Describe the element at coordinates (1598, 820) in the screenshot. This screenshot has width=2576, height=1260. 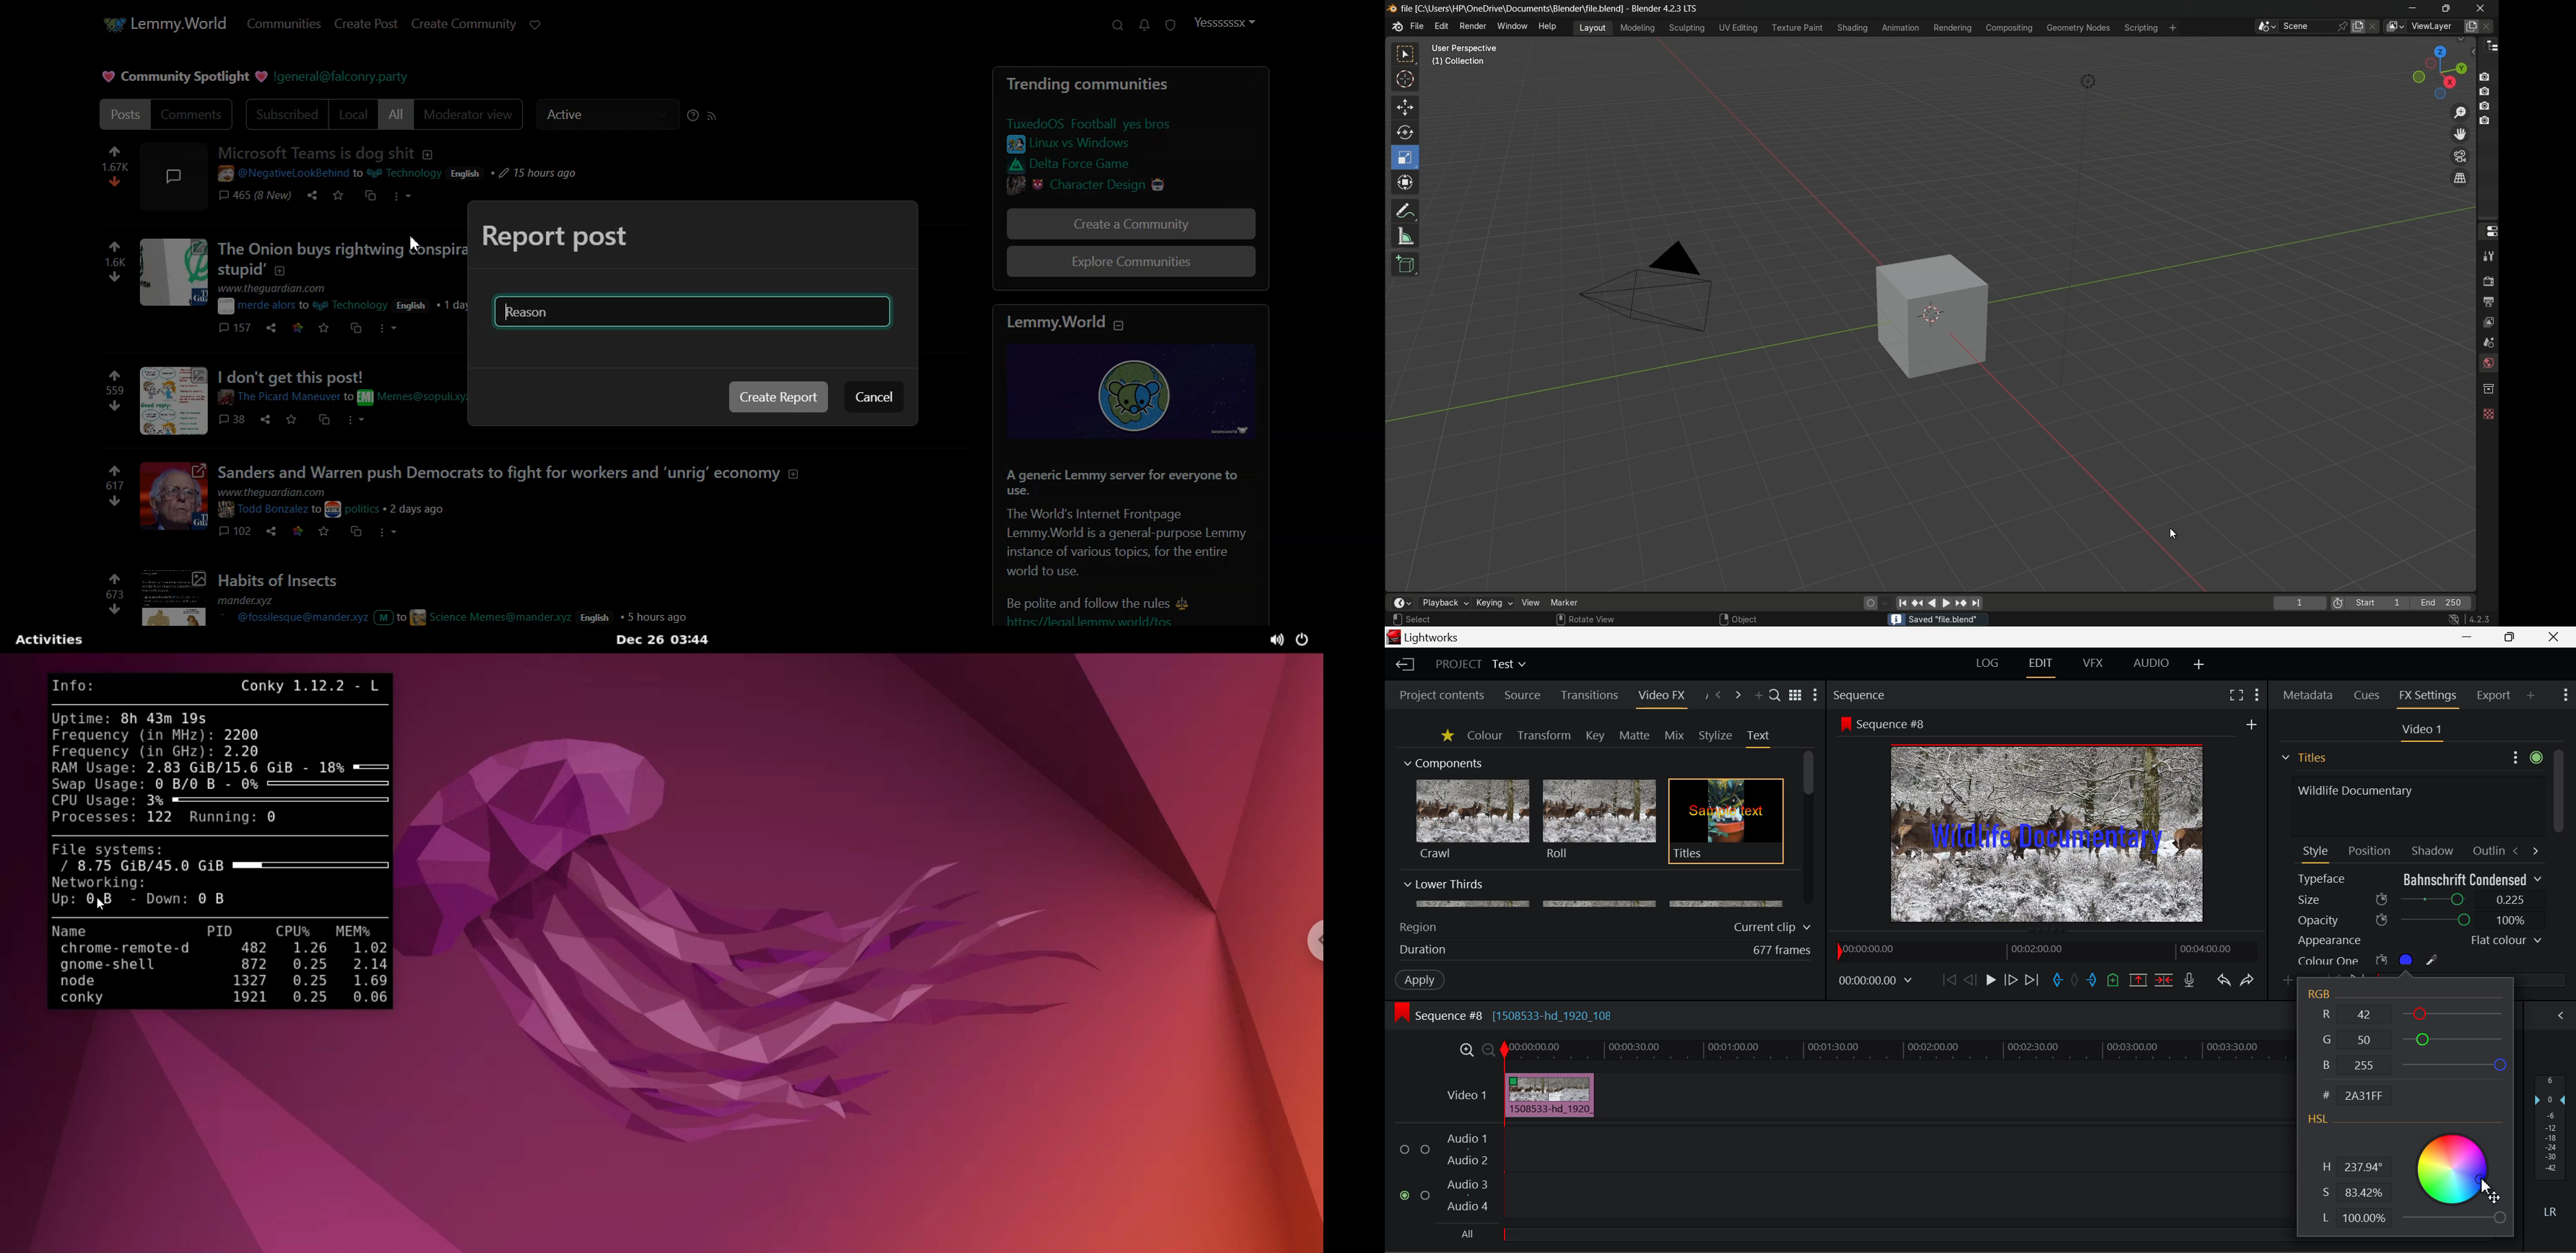
I see `Roll` at that location.